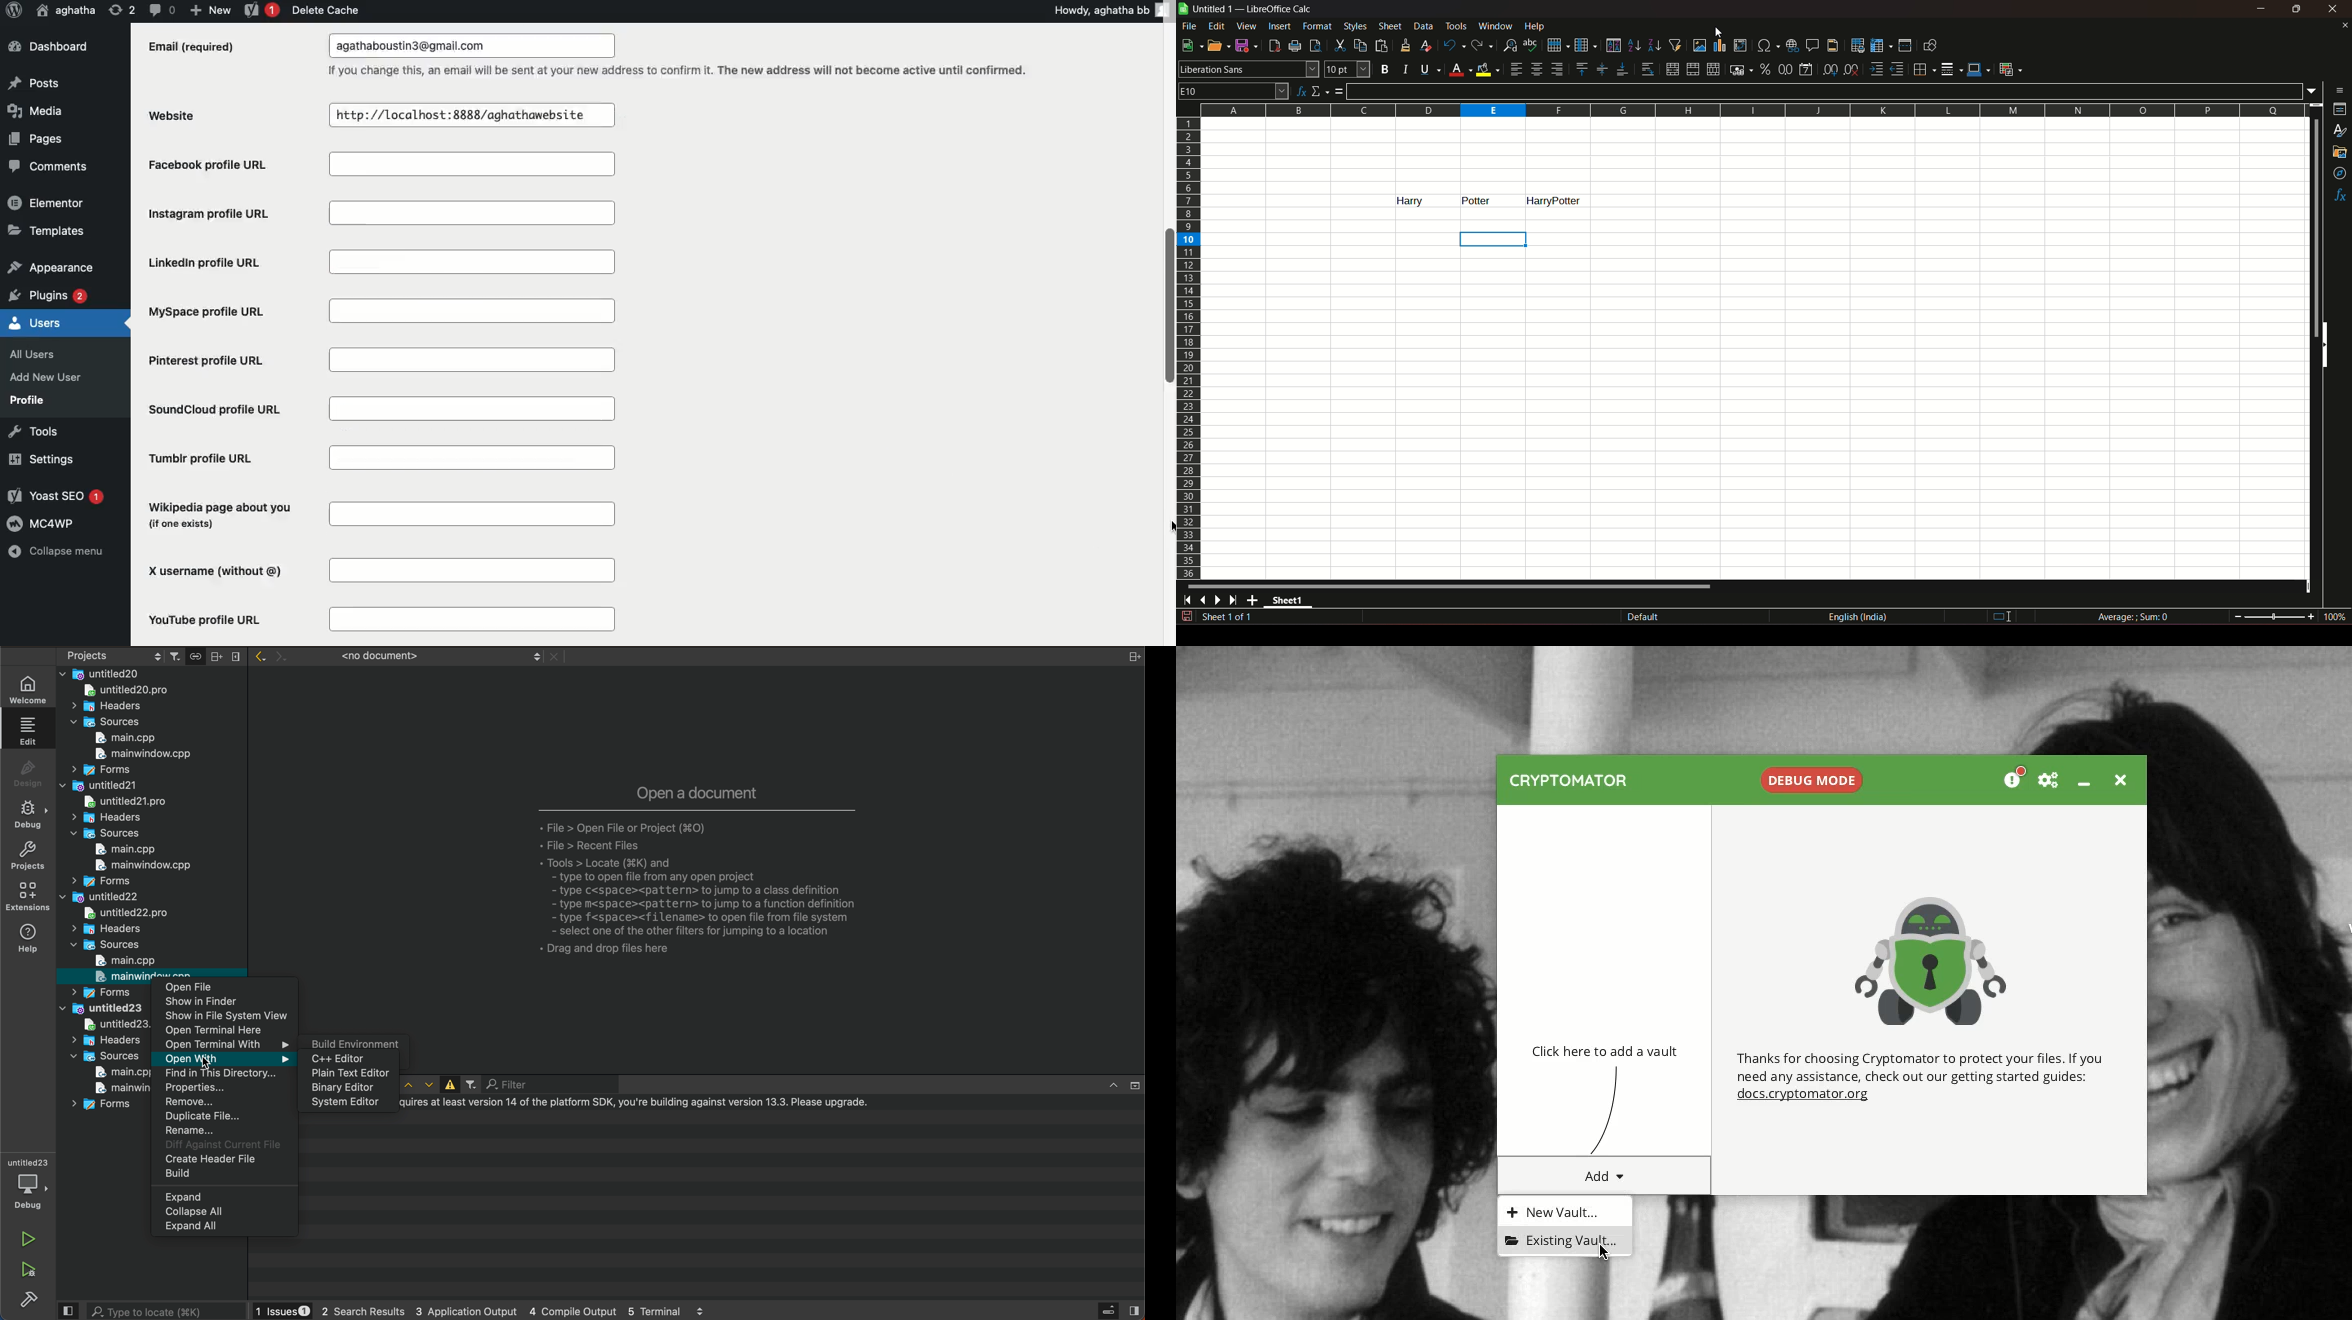 The height and width of the screenshot is (1344, 2352). I want to click on headers, so click(105, 1040).